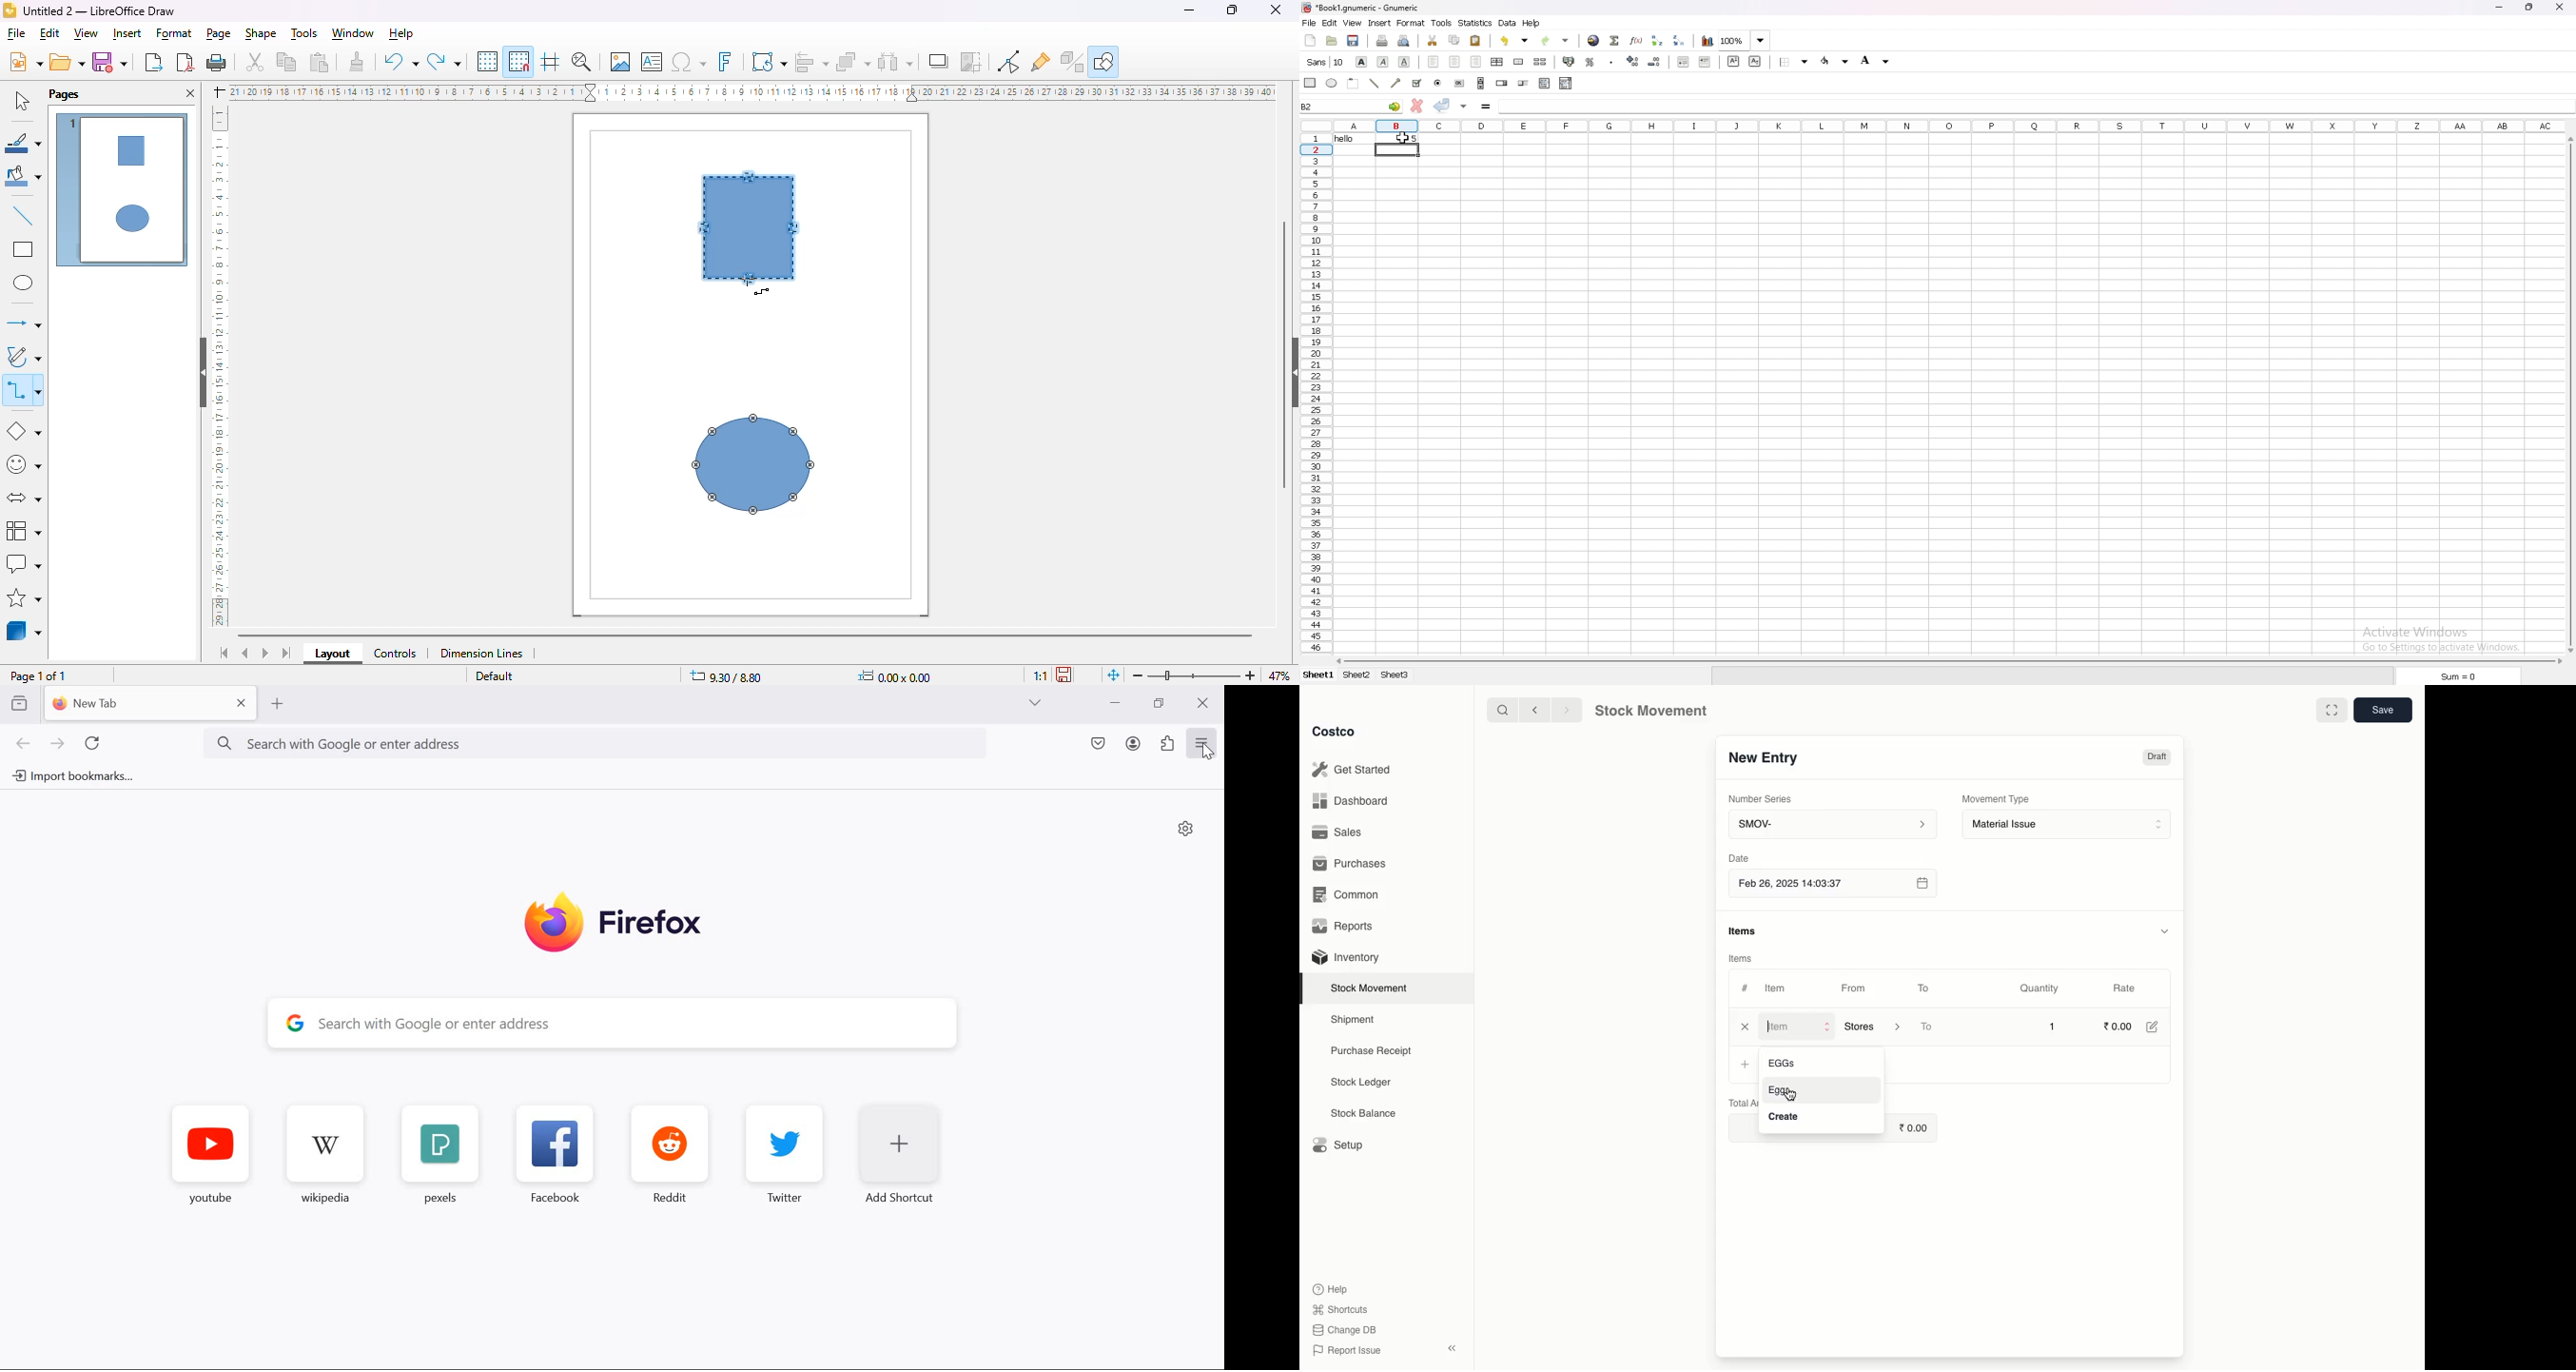  Describe the element at coordinates (1208, 755) in the screenshot. I see `cursor` at that location.